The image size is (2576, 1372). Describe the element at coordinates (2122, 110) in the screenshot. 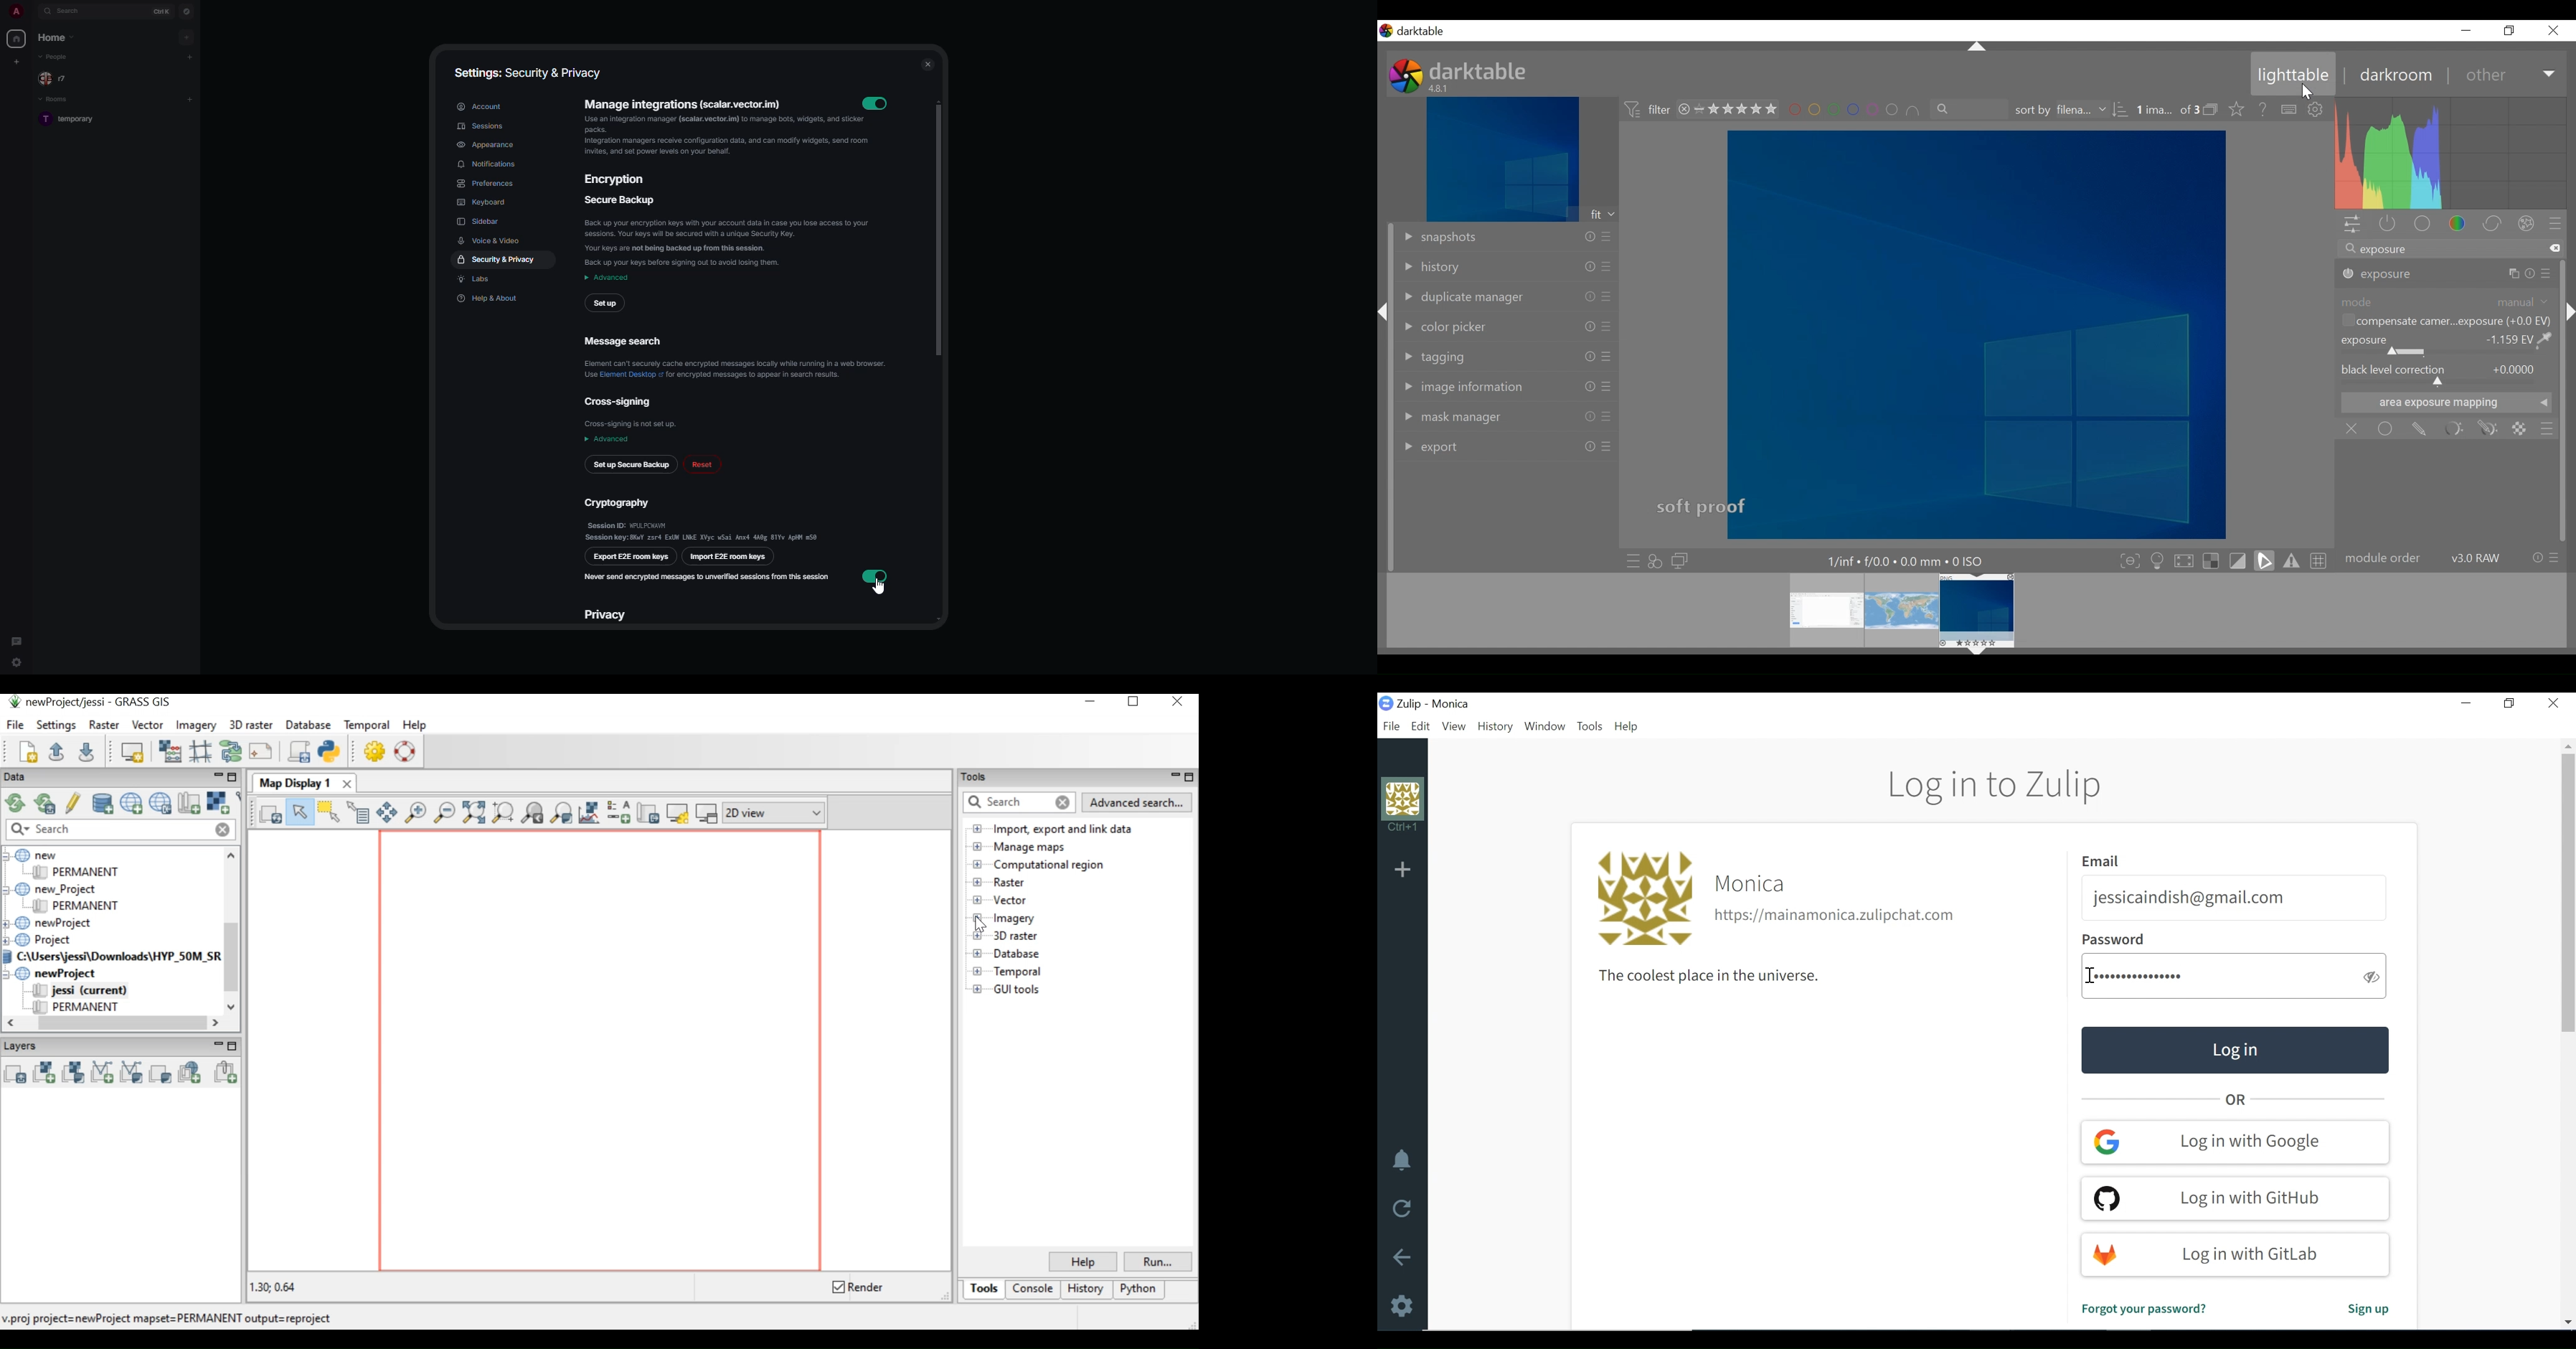

I see `sorting` at that location.